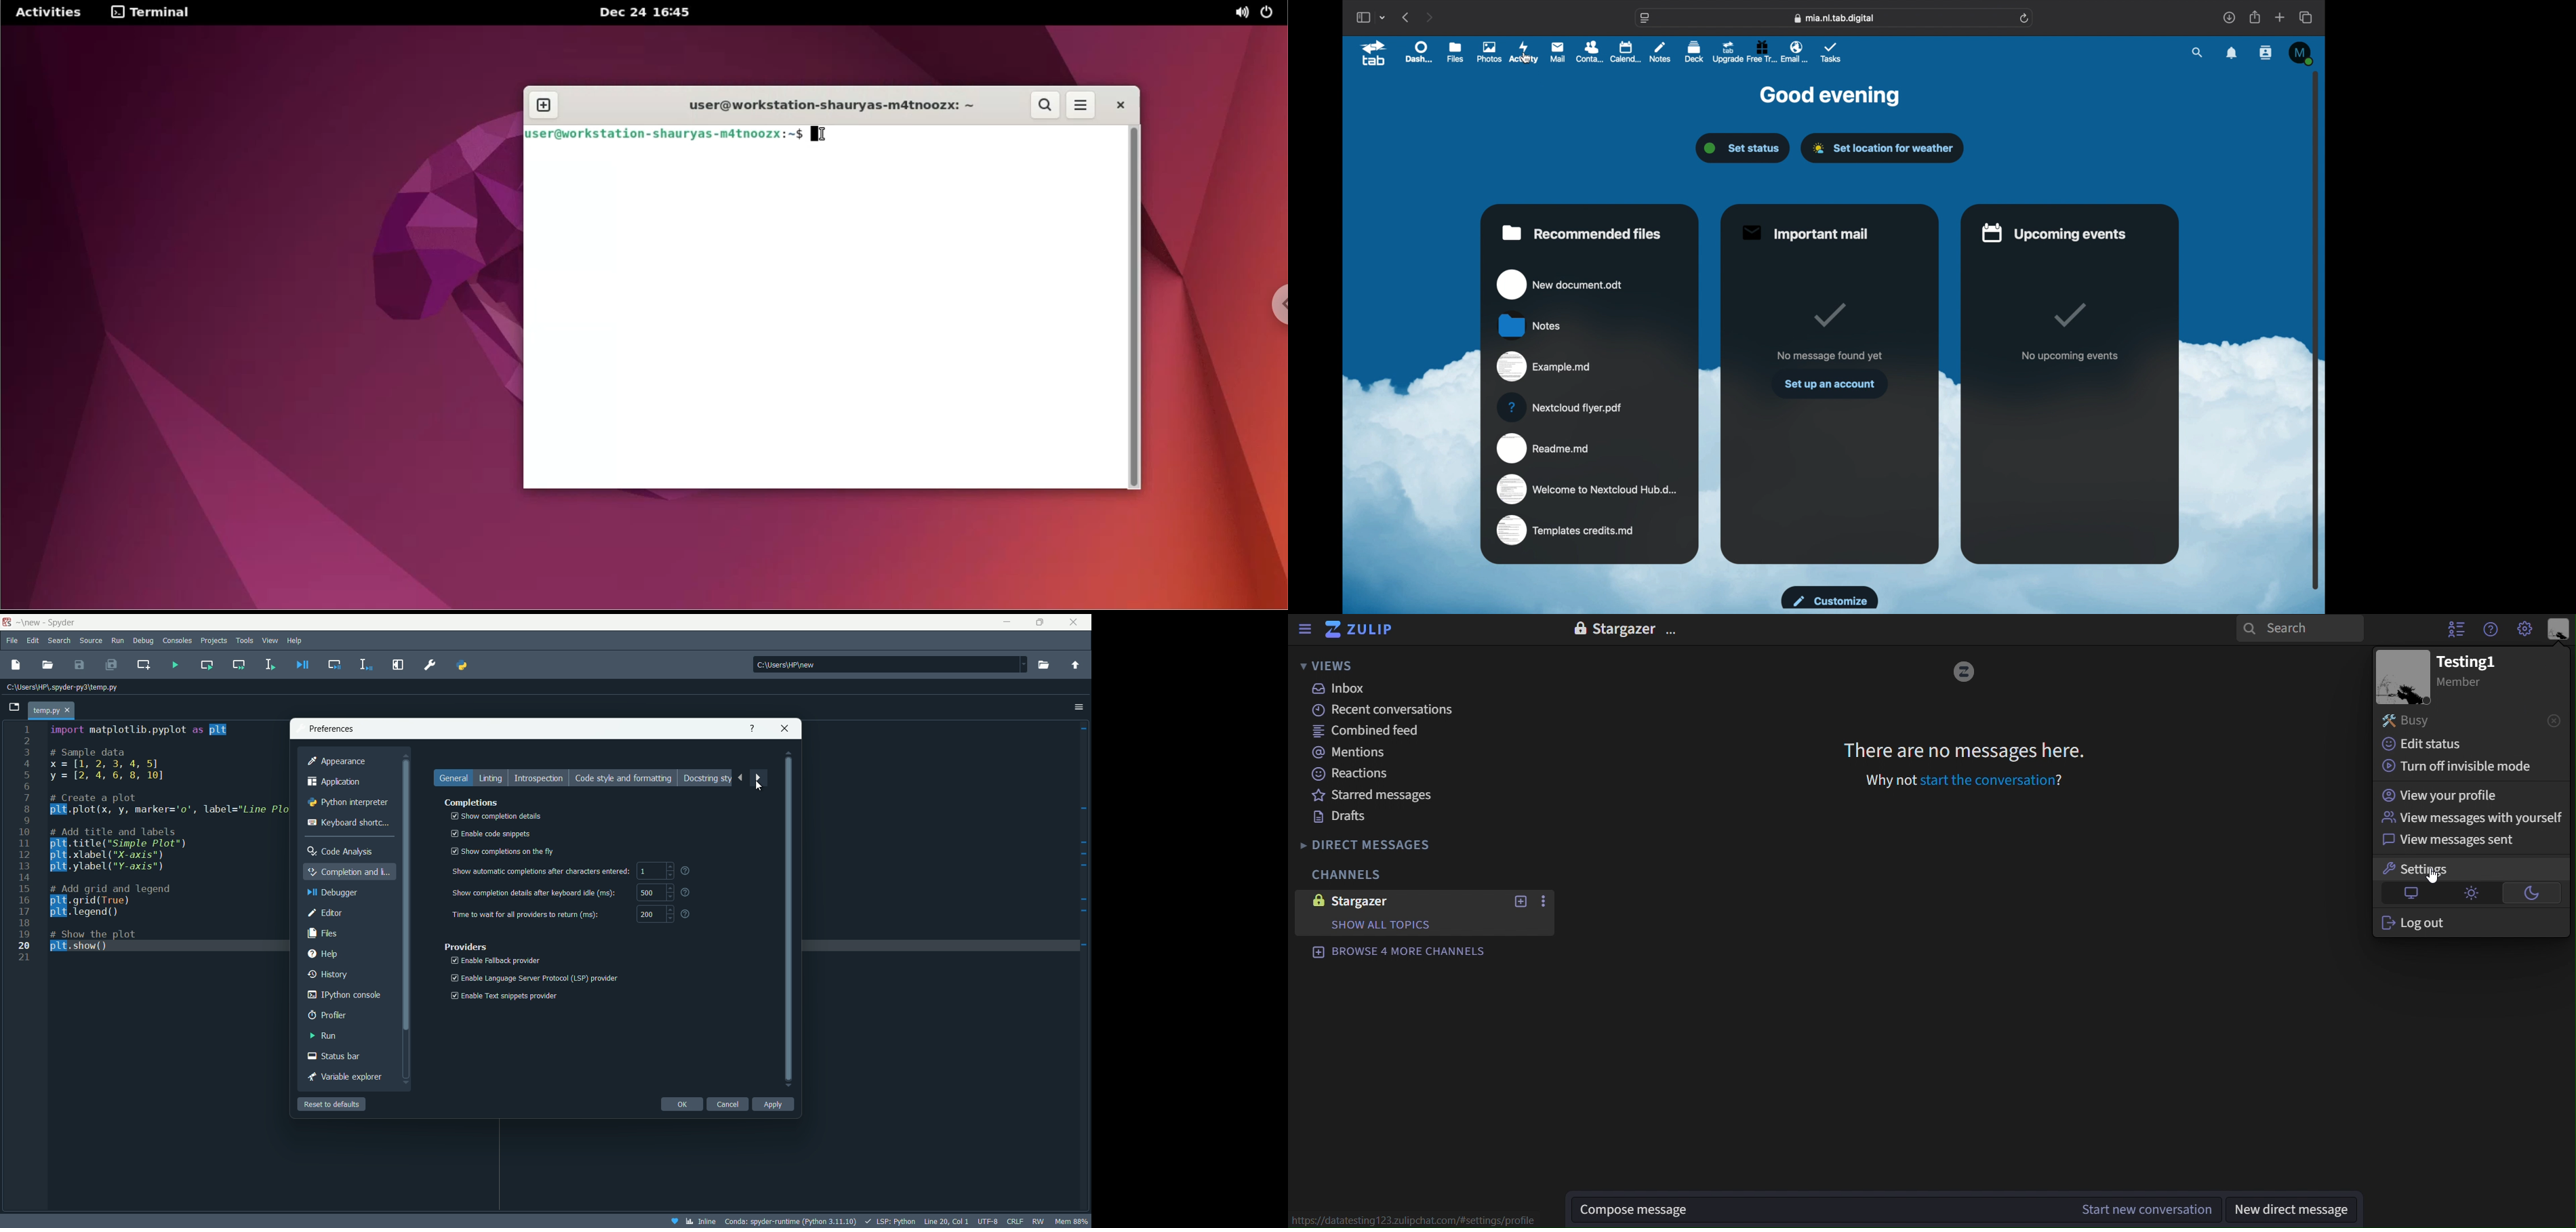 The image size is (2576, 1232). I want to click on settings, so click(2415, 869).